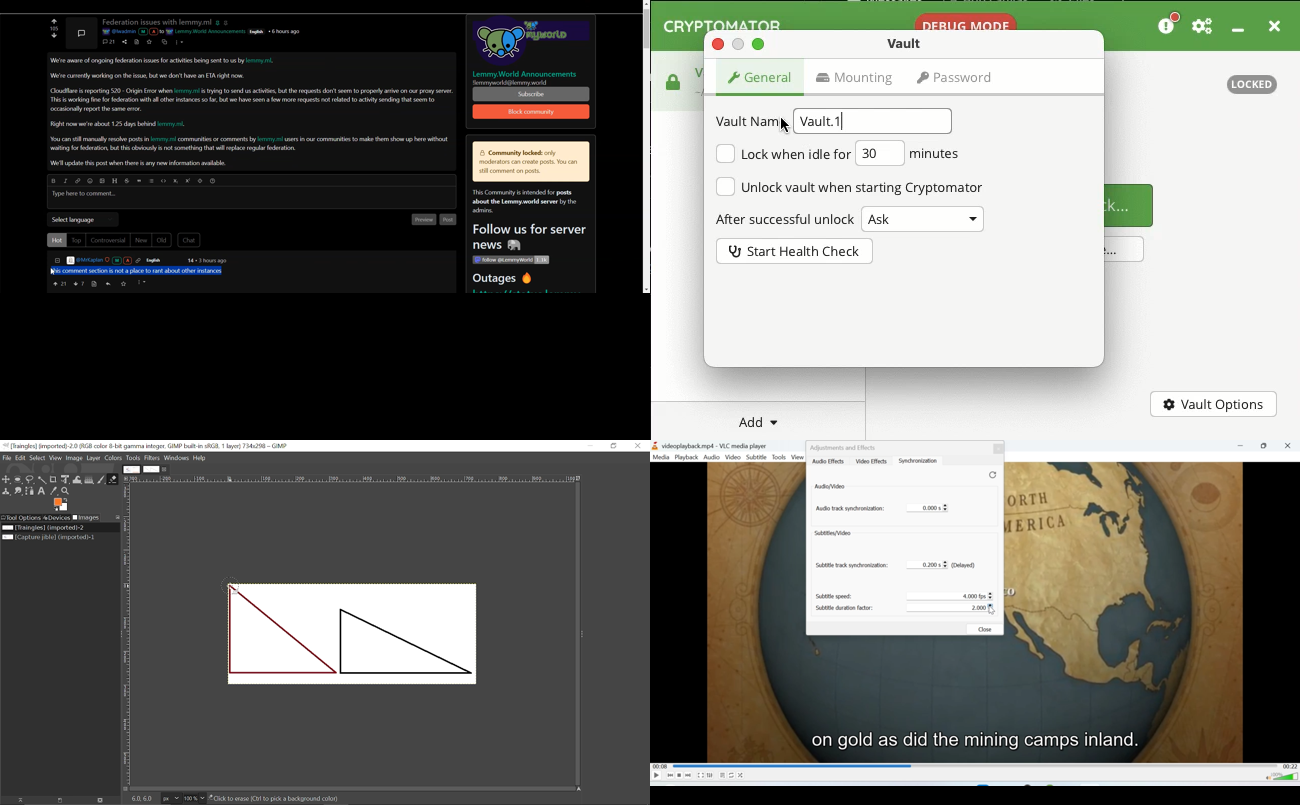 The width and height of the screenshot is (1316, 812). Describe the element at coordinates (1291, 767) in the screenshot. I see `00:22` at that location.